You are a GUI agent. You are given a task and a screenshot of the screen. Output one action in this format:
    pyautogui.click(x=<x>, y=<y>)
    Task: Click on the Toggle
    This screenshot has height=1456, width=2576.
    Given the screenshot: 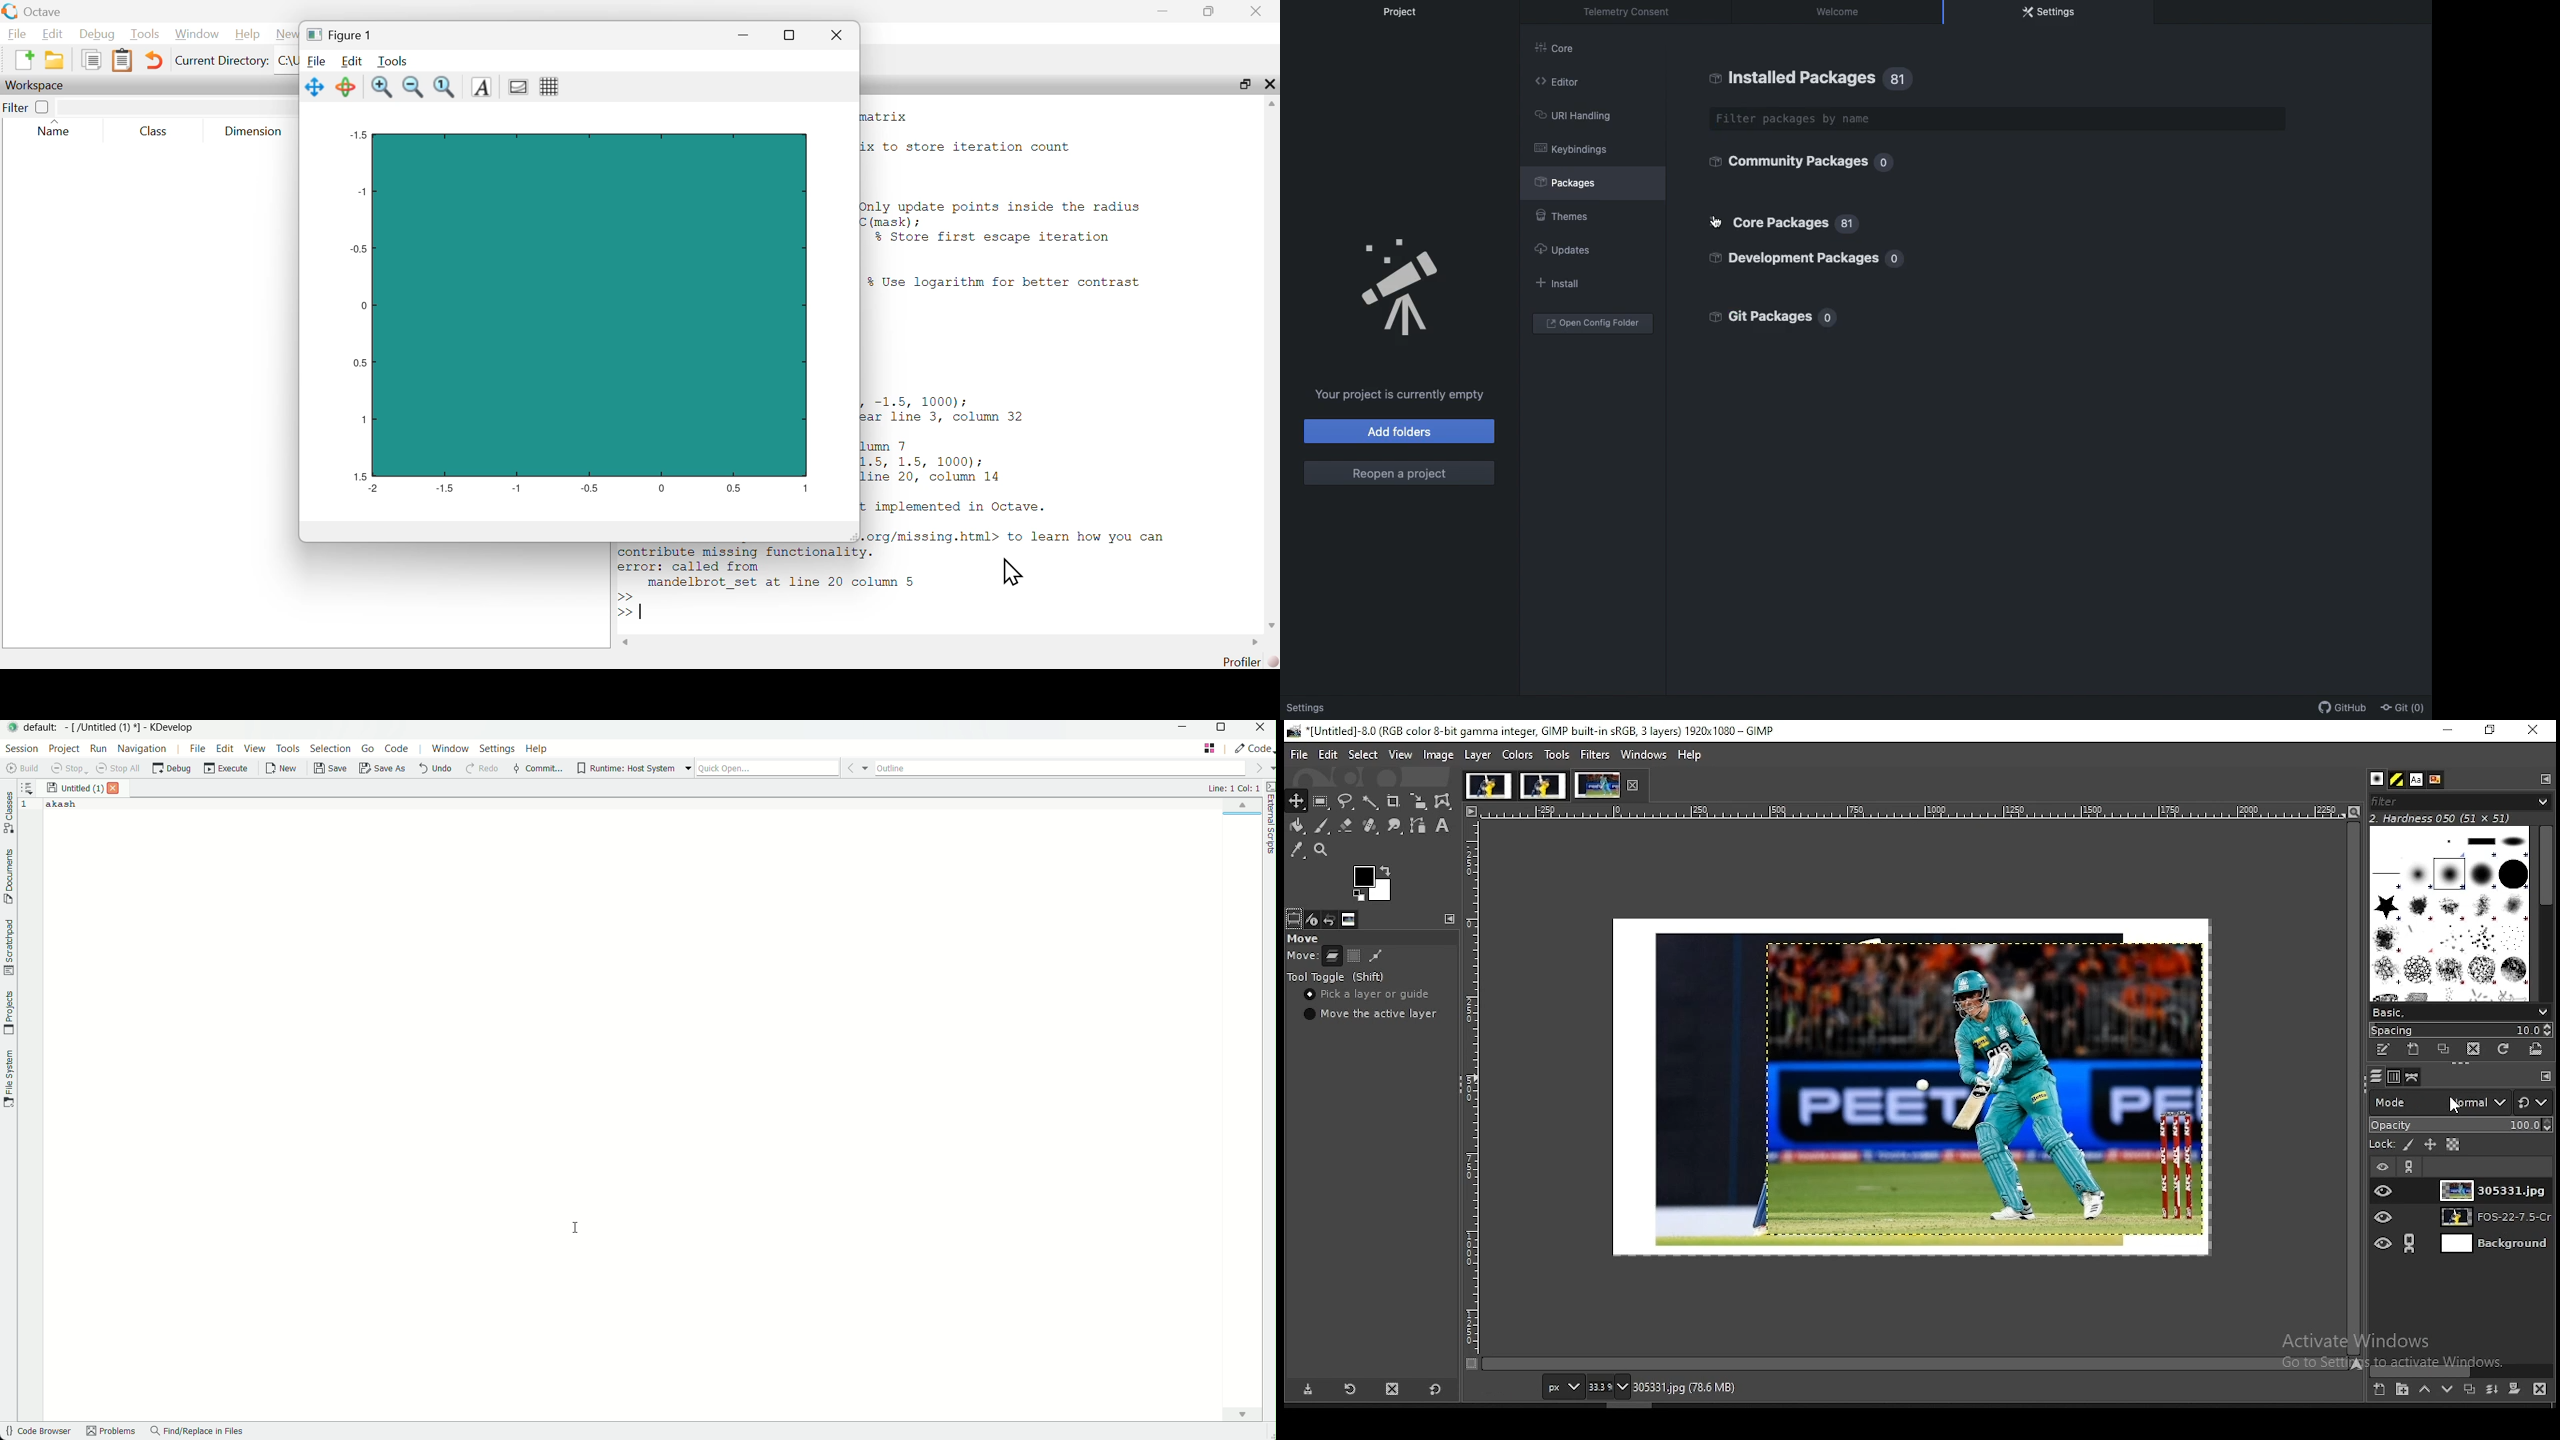 What is the action you would take?
    pyautogui.click(x=1717, y=223)
    